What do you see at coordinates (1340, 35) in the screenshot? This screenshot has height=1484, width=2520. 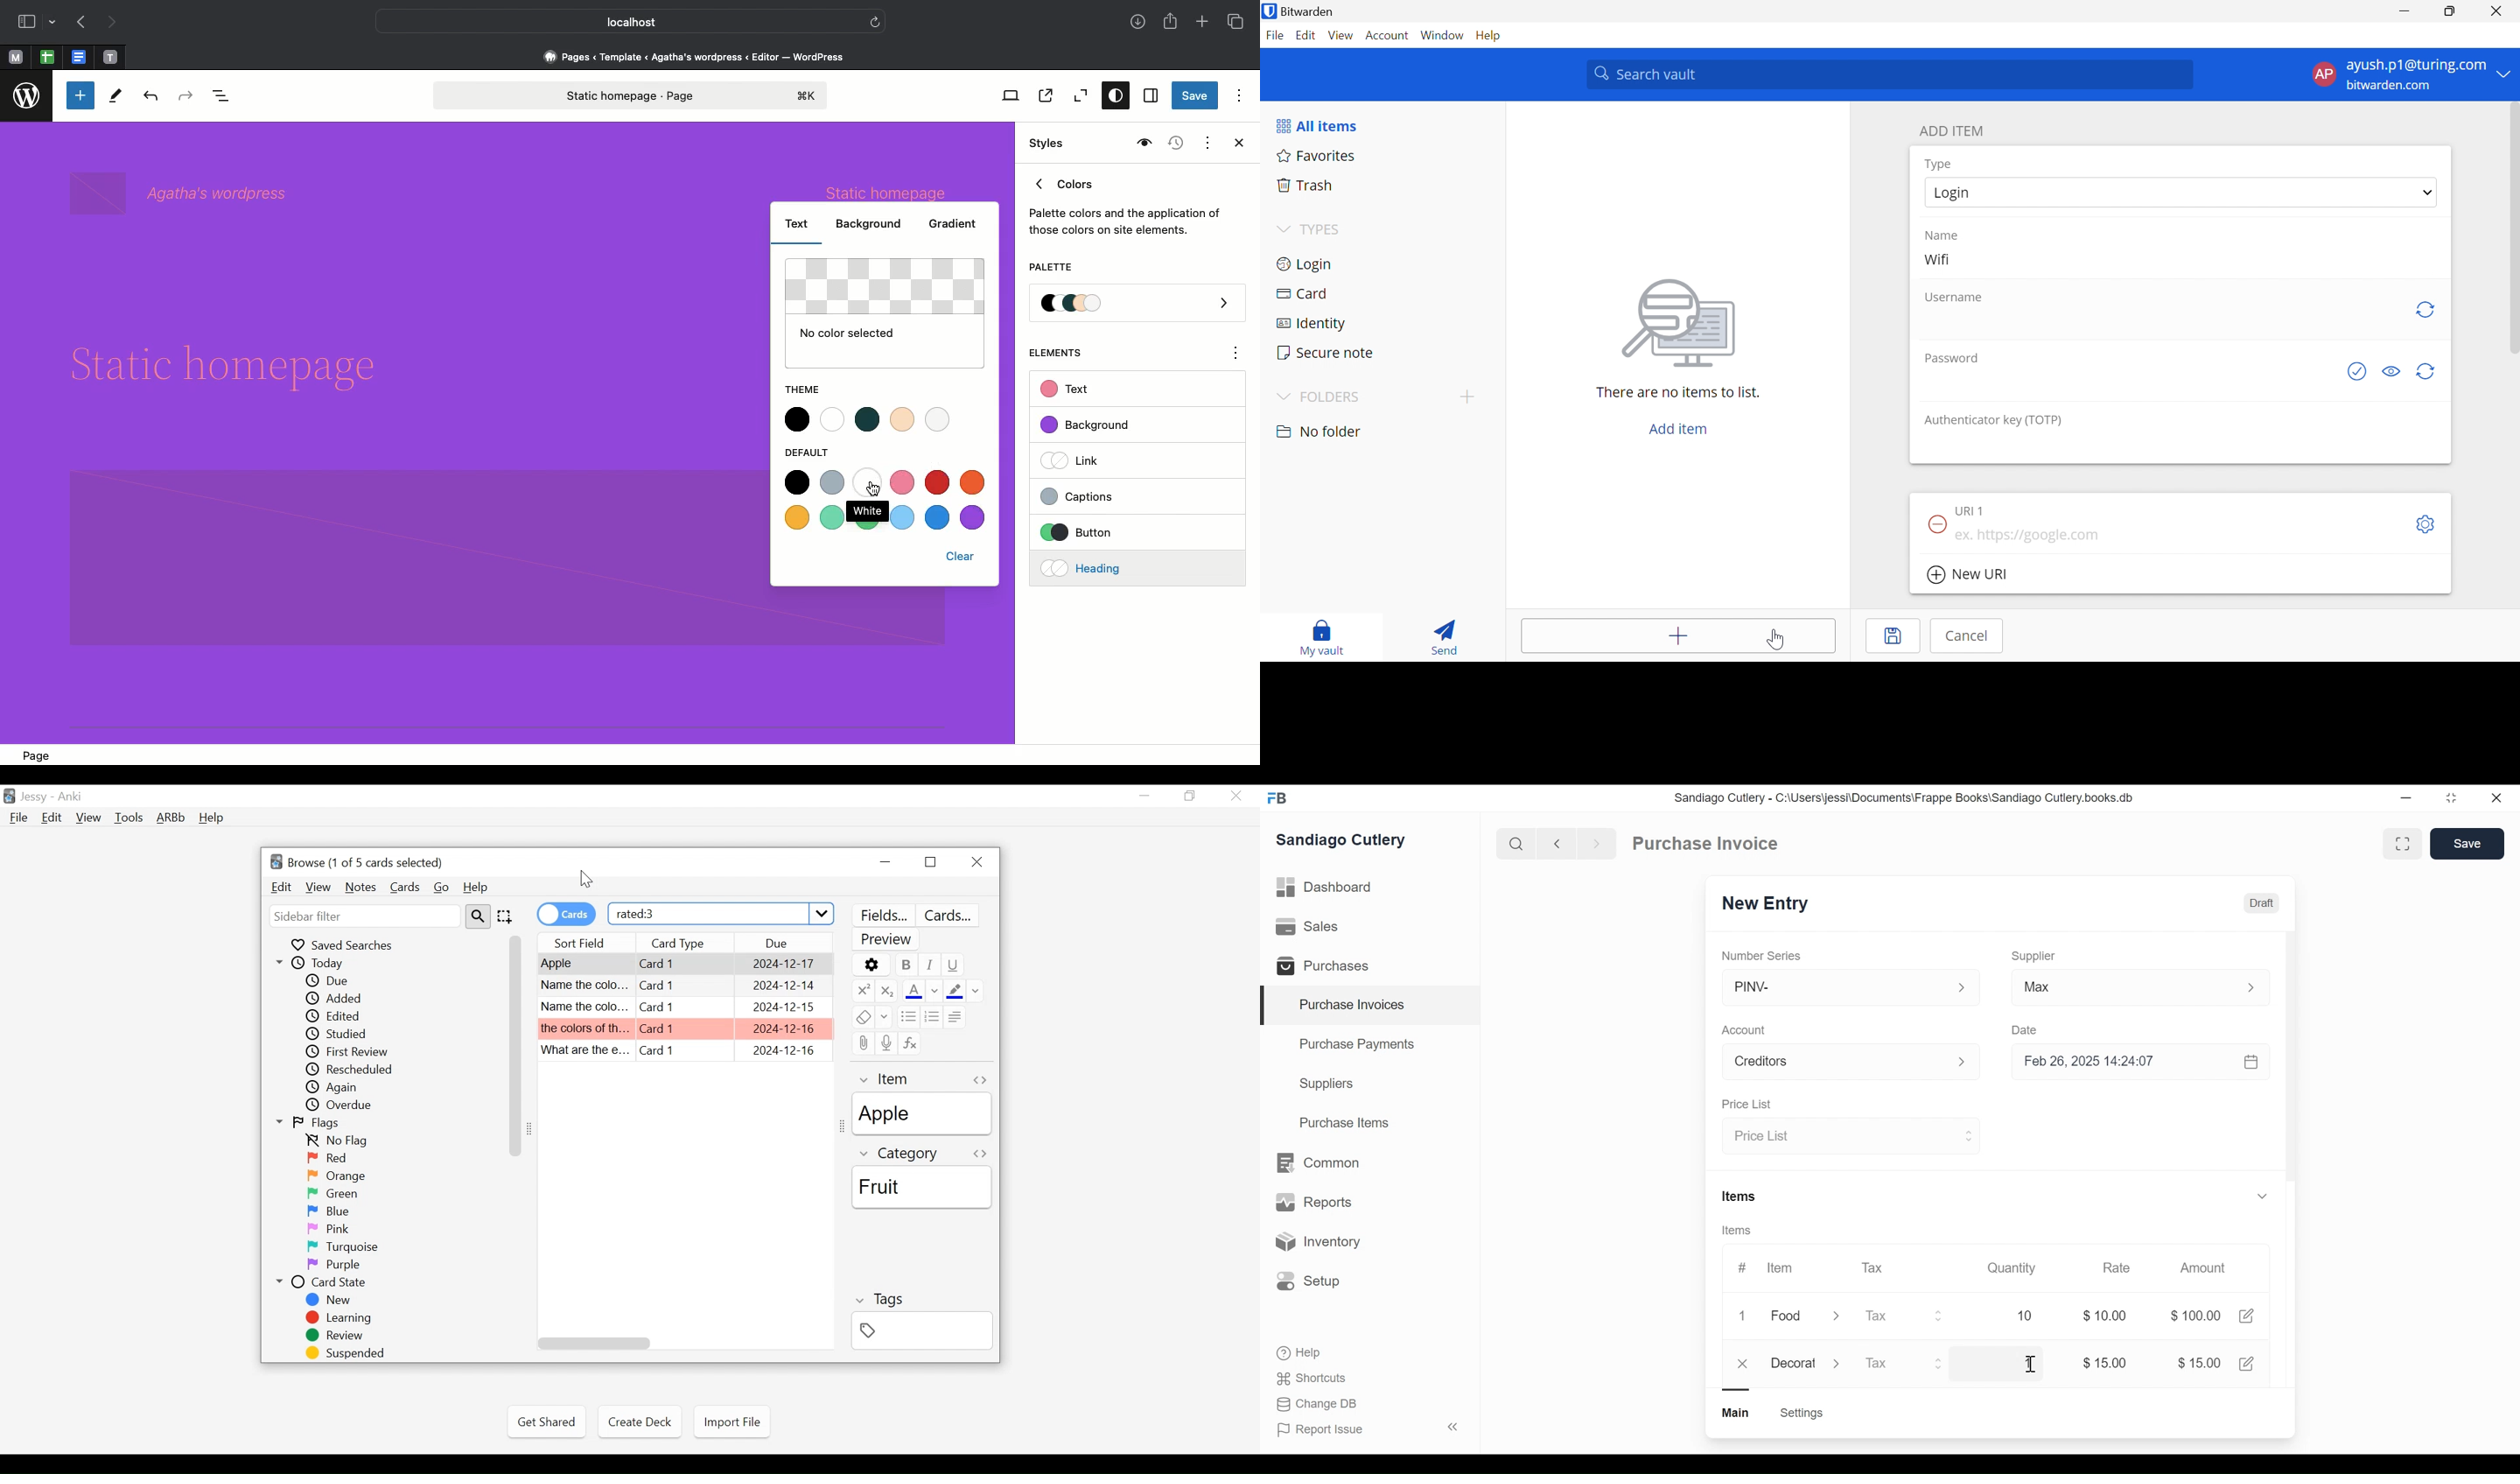 I see `View` at bounding box center [1340, 35].